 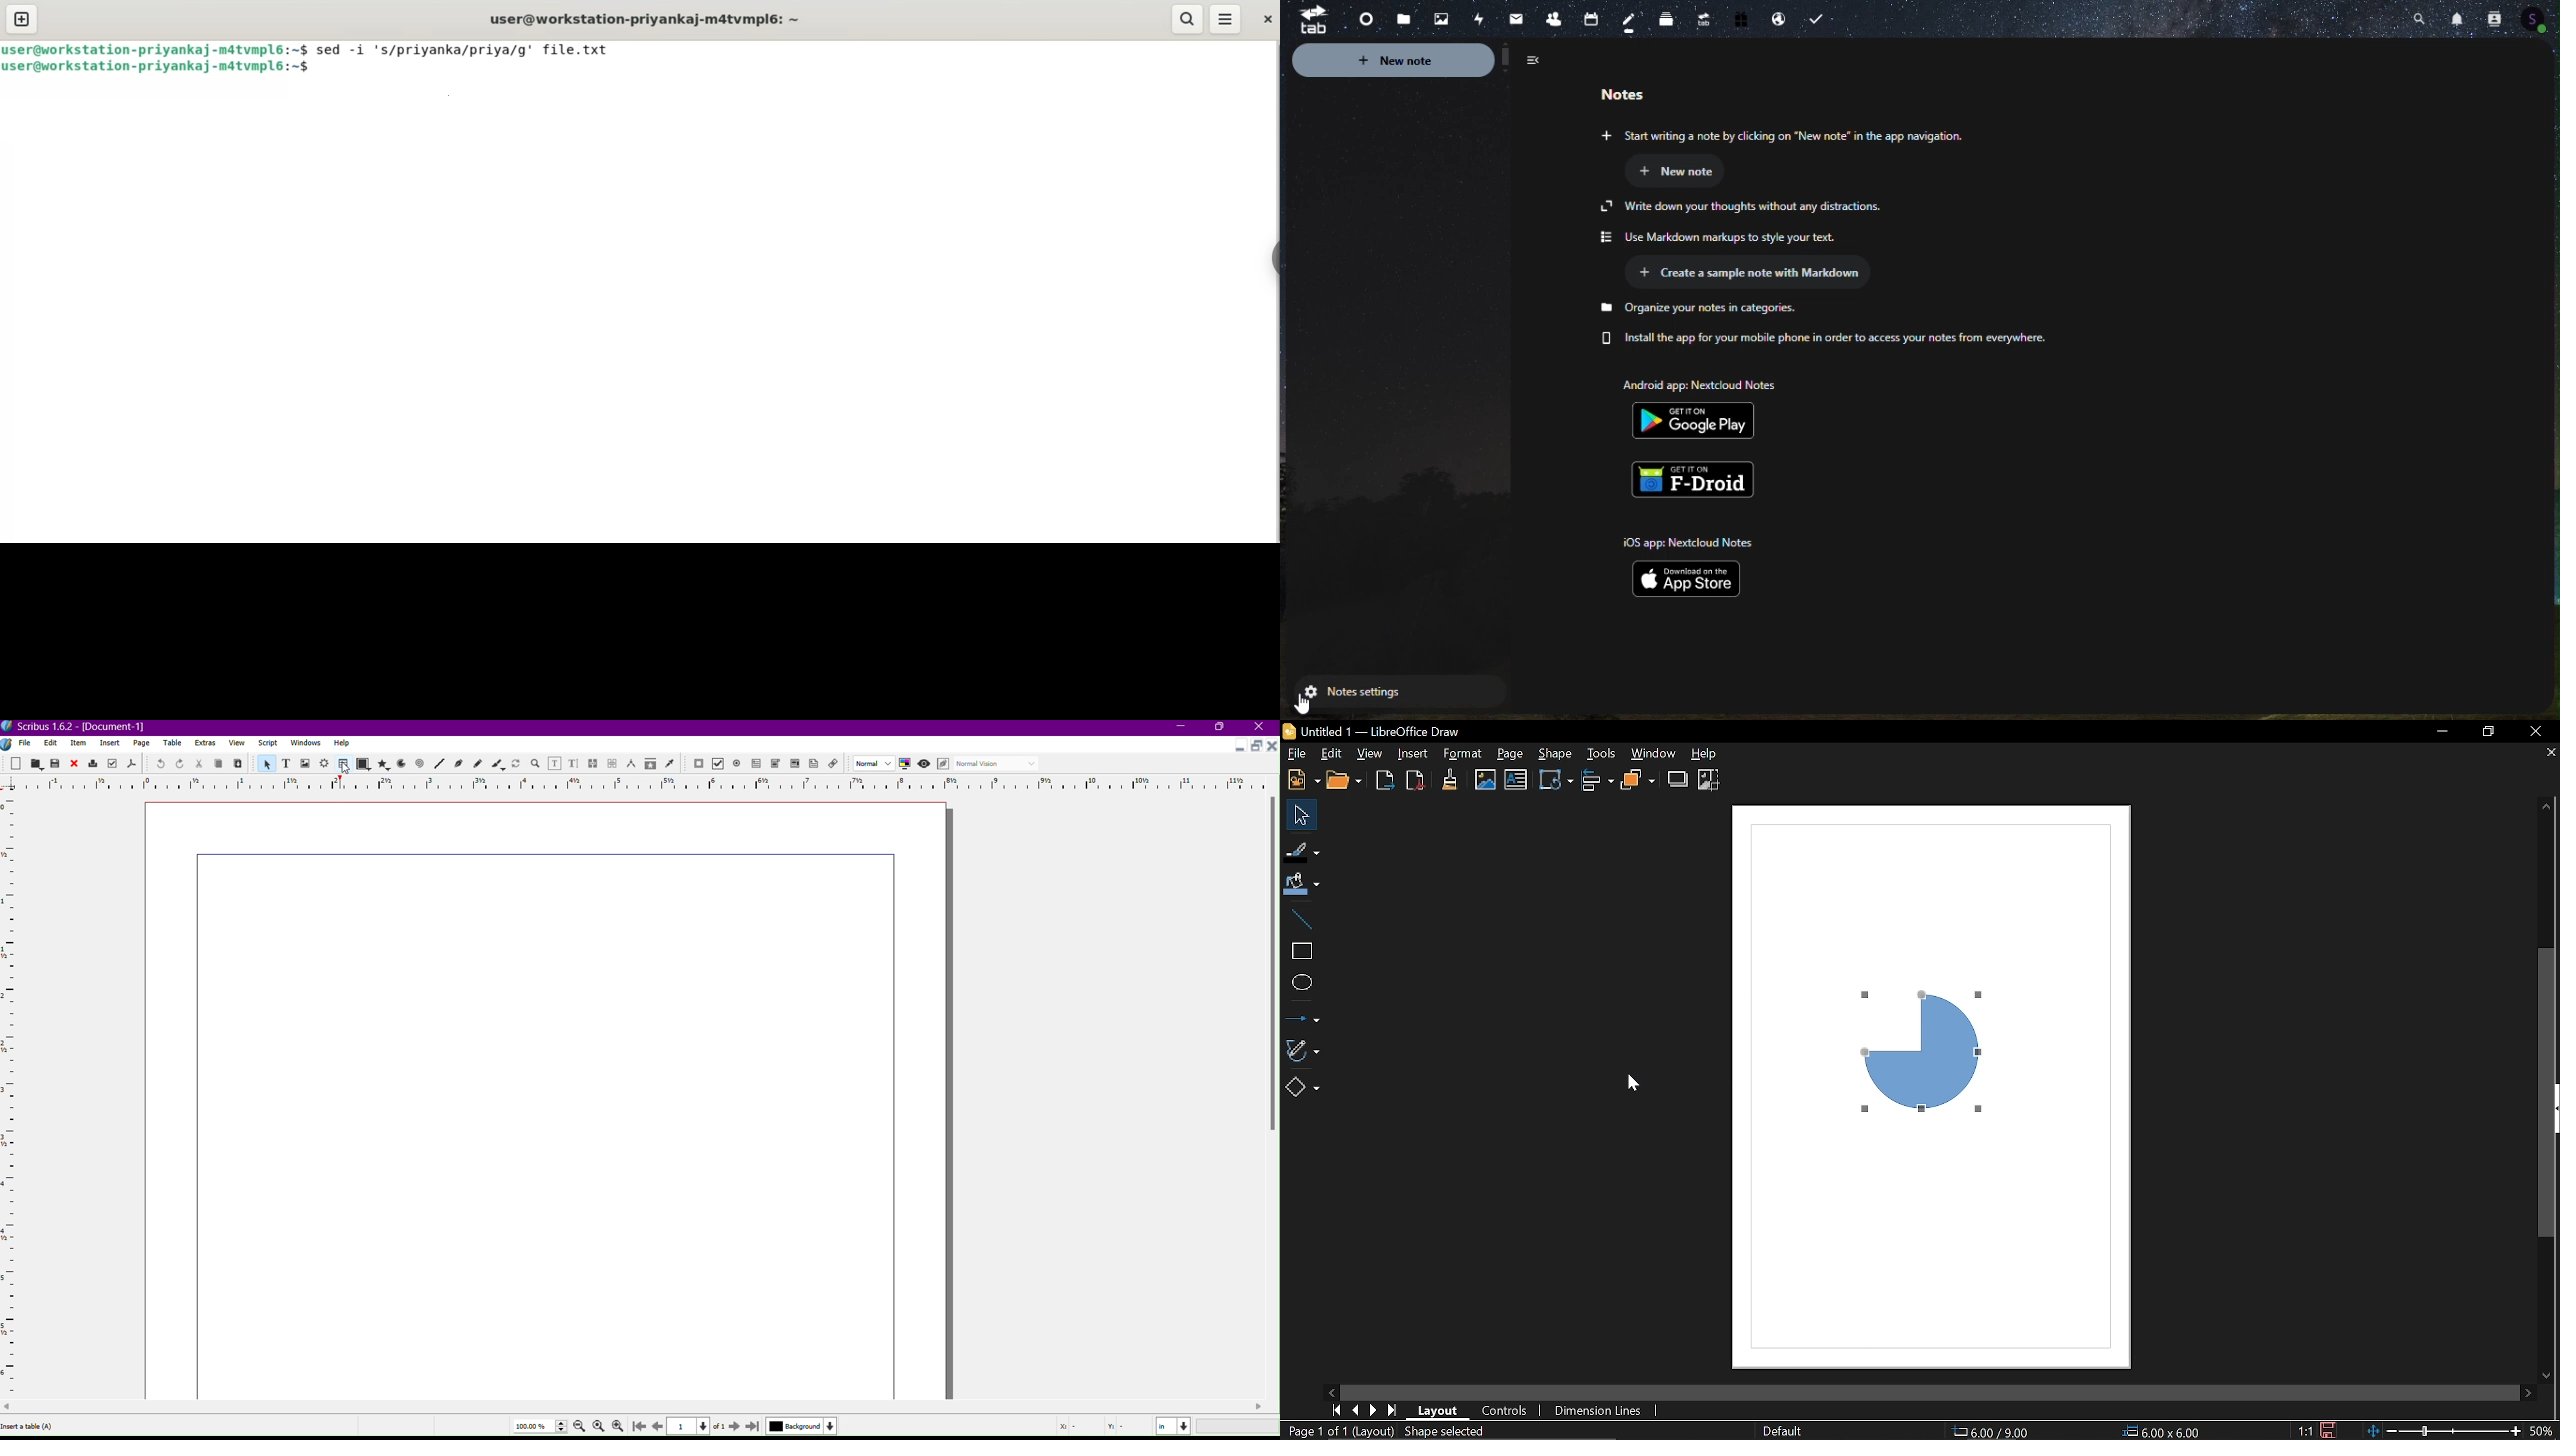 I want to click on Minimize, so click(x=1237, y=747).